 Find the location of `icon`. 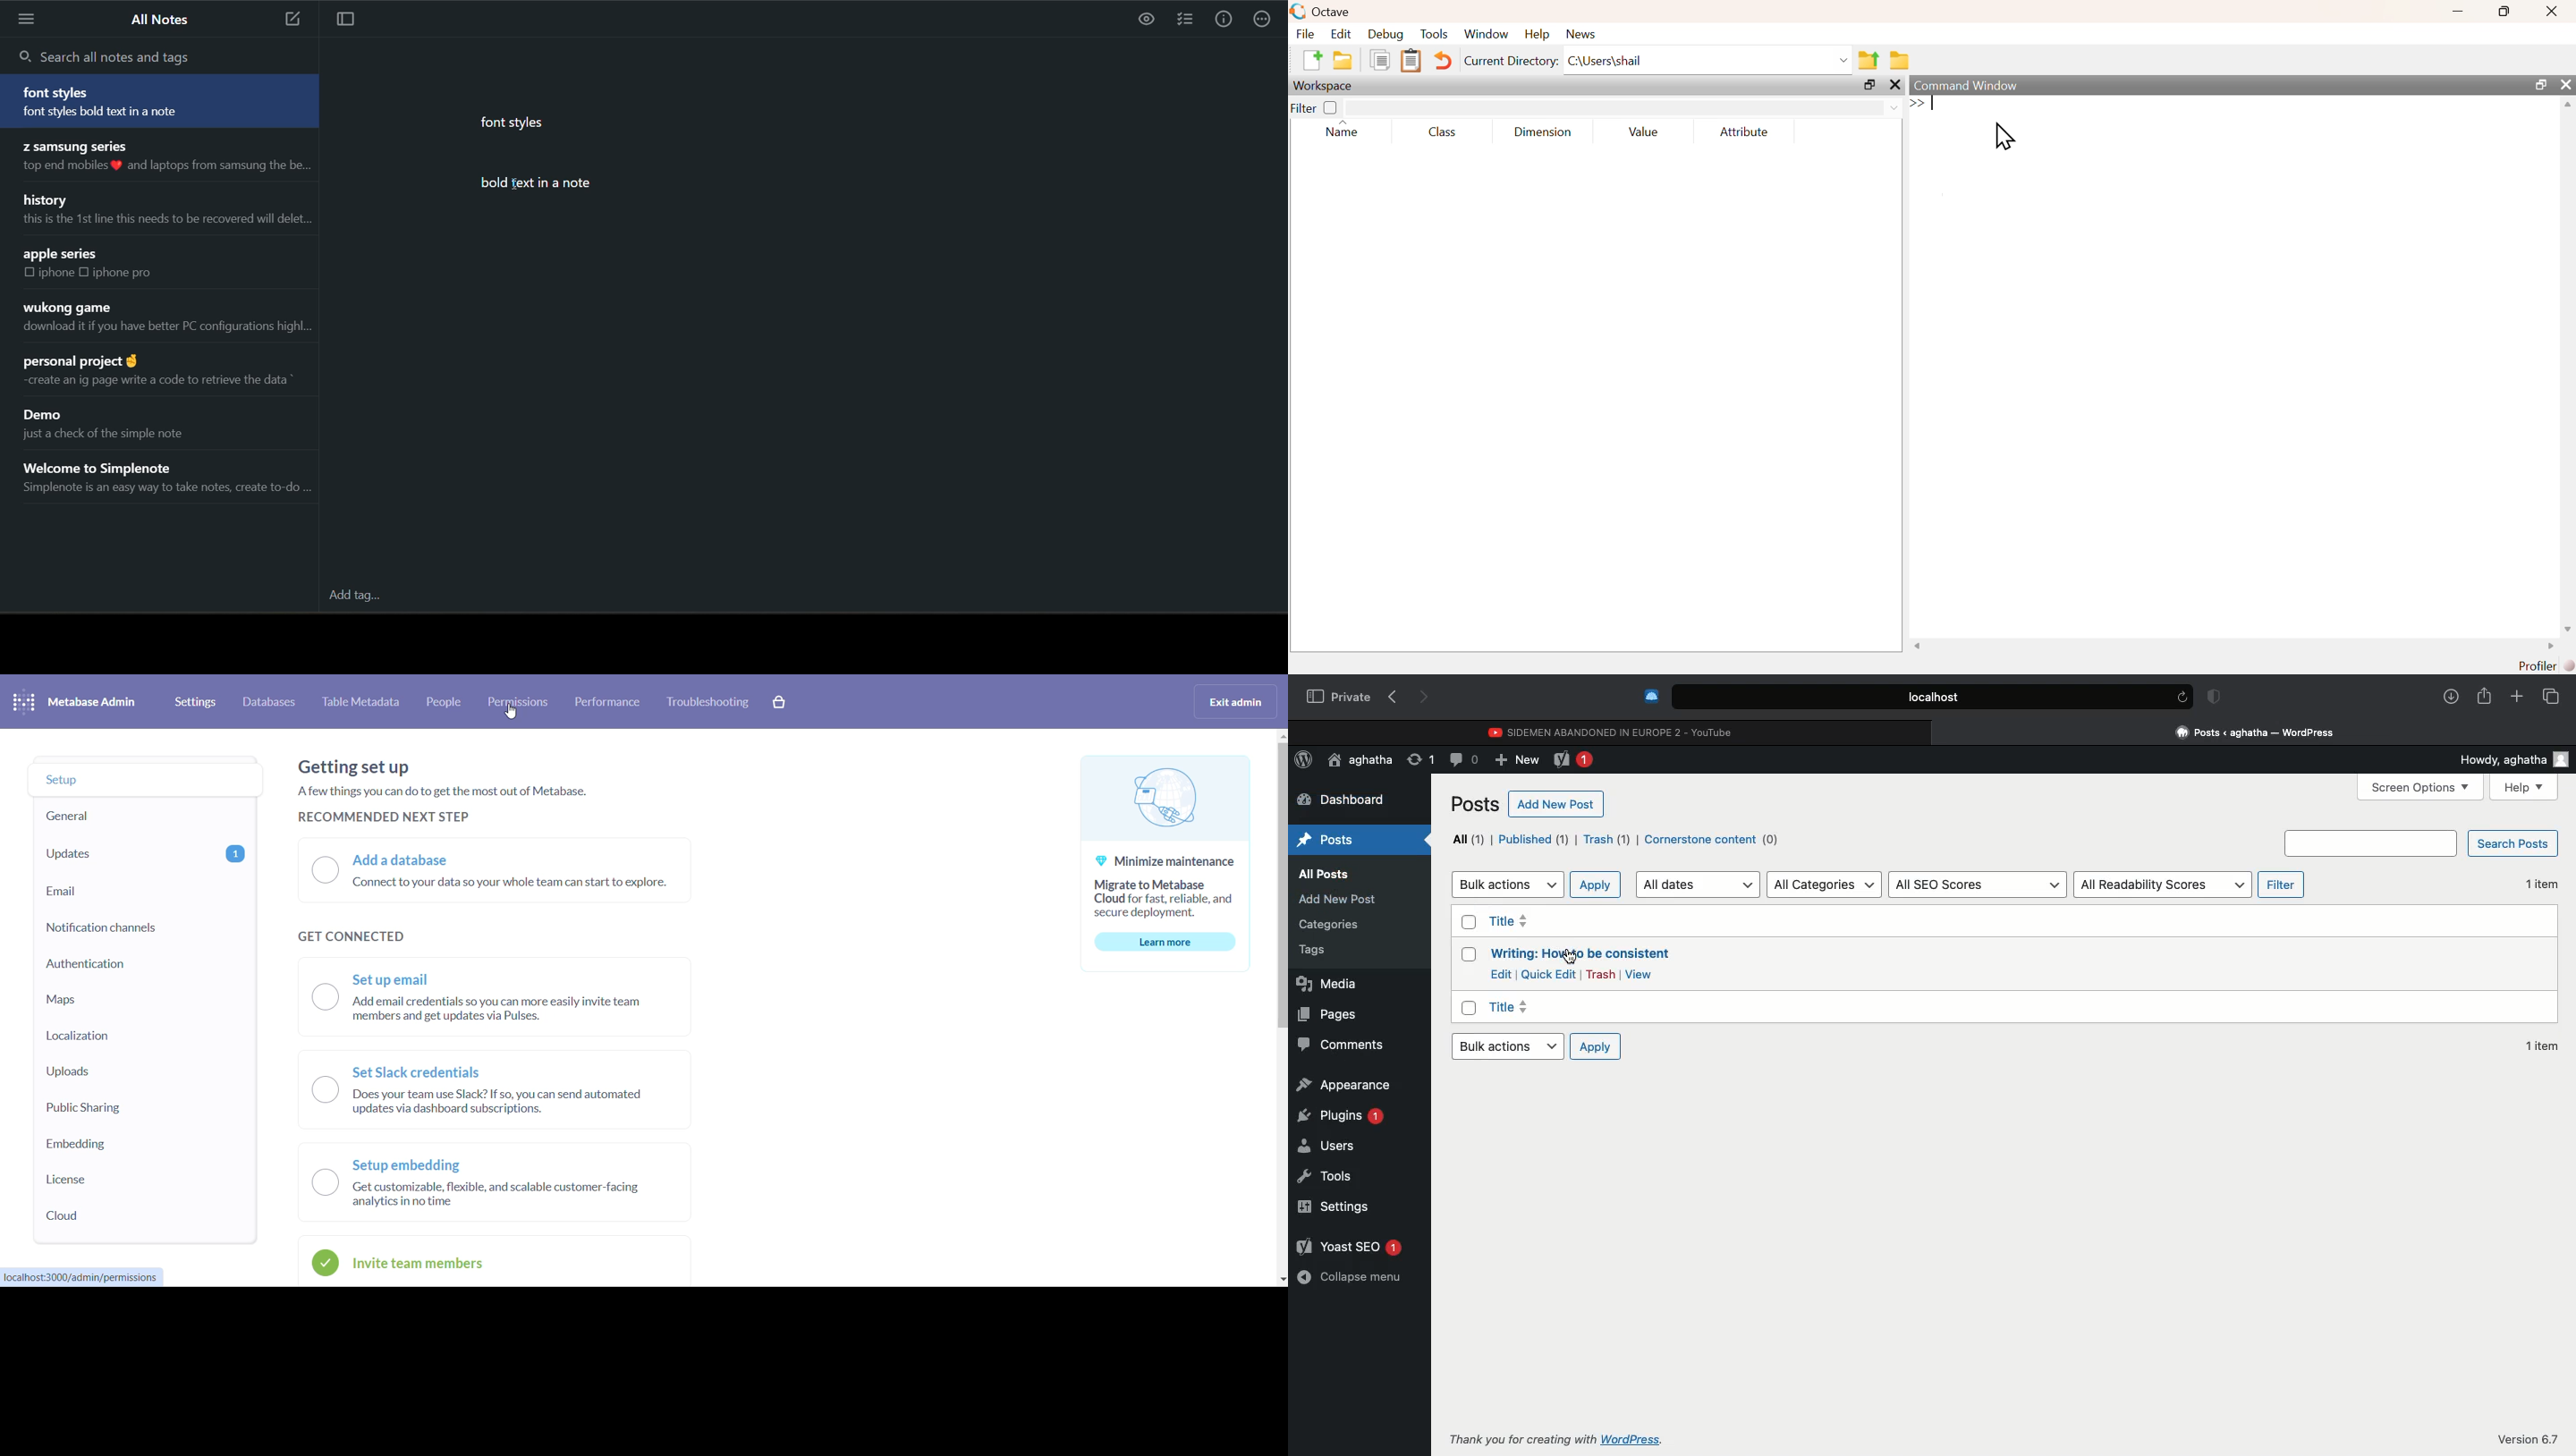

icon is located at coordinates (325, 1262).